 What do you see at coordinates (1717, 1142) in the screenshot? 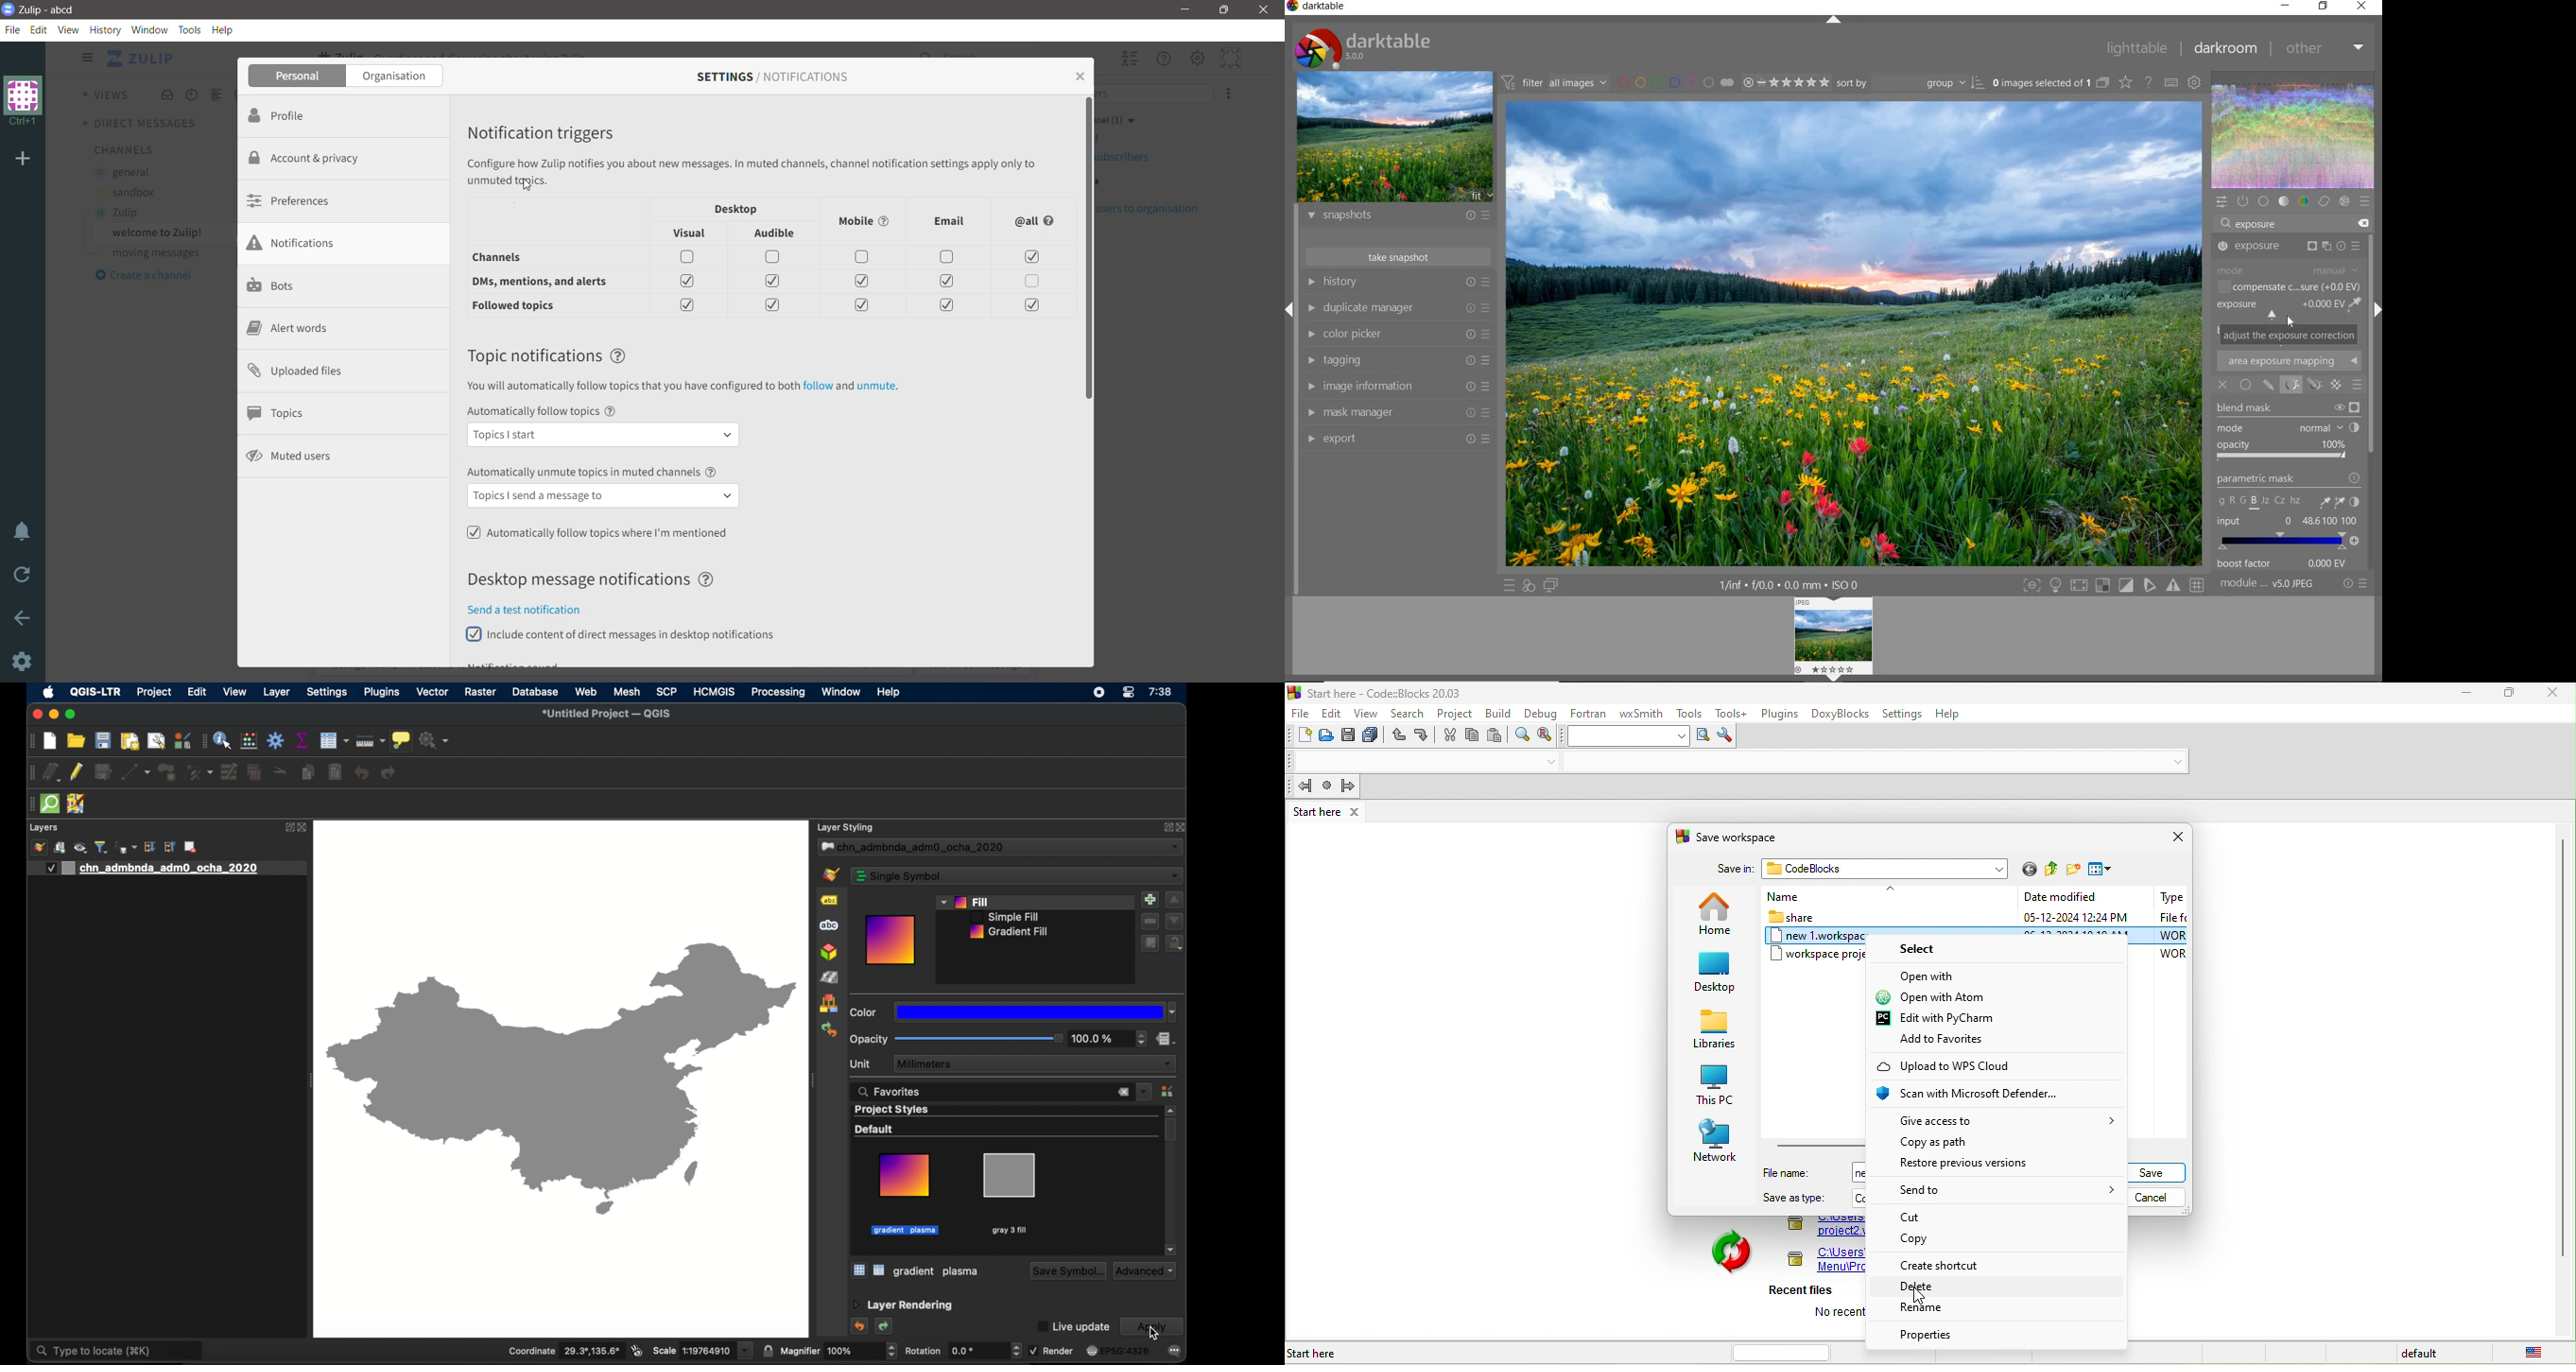
I see `network` at bounding box center [1717, 1142].